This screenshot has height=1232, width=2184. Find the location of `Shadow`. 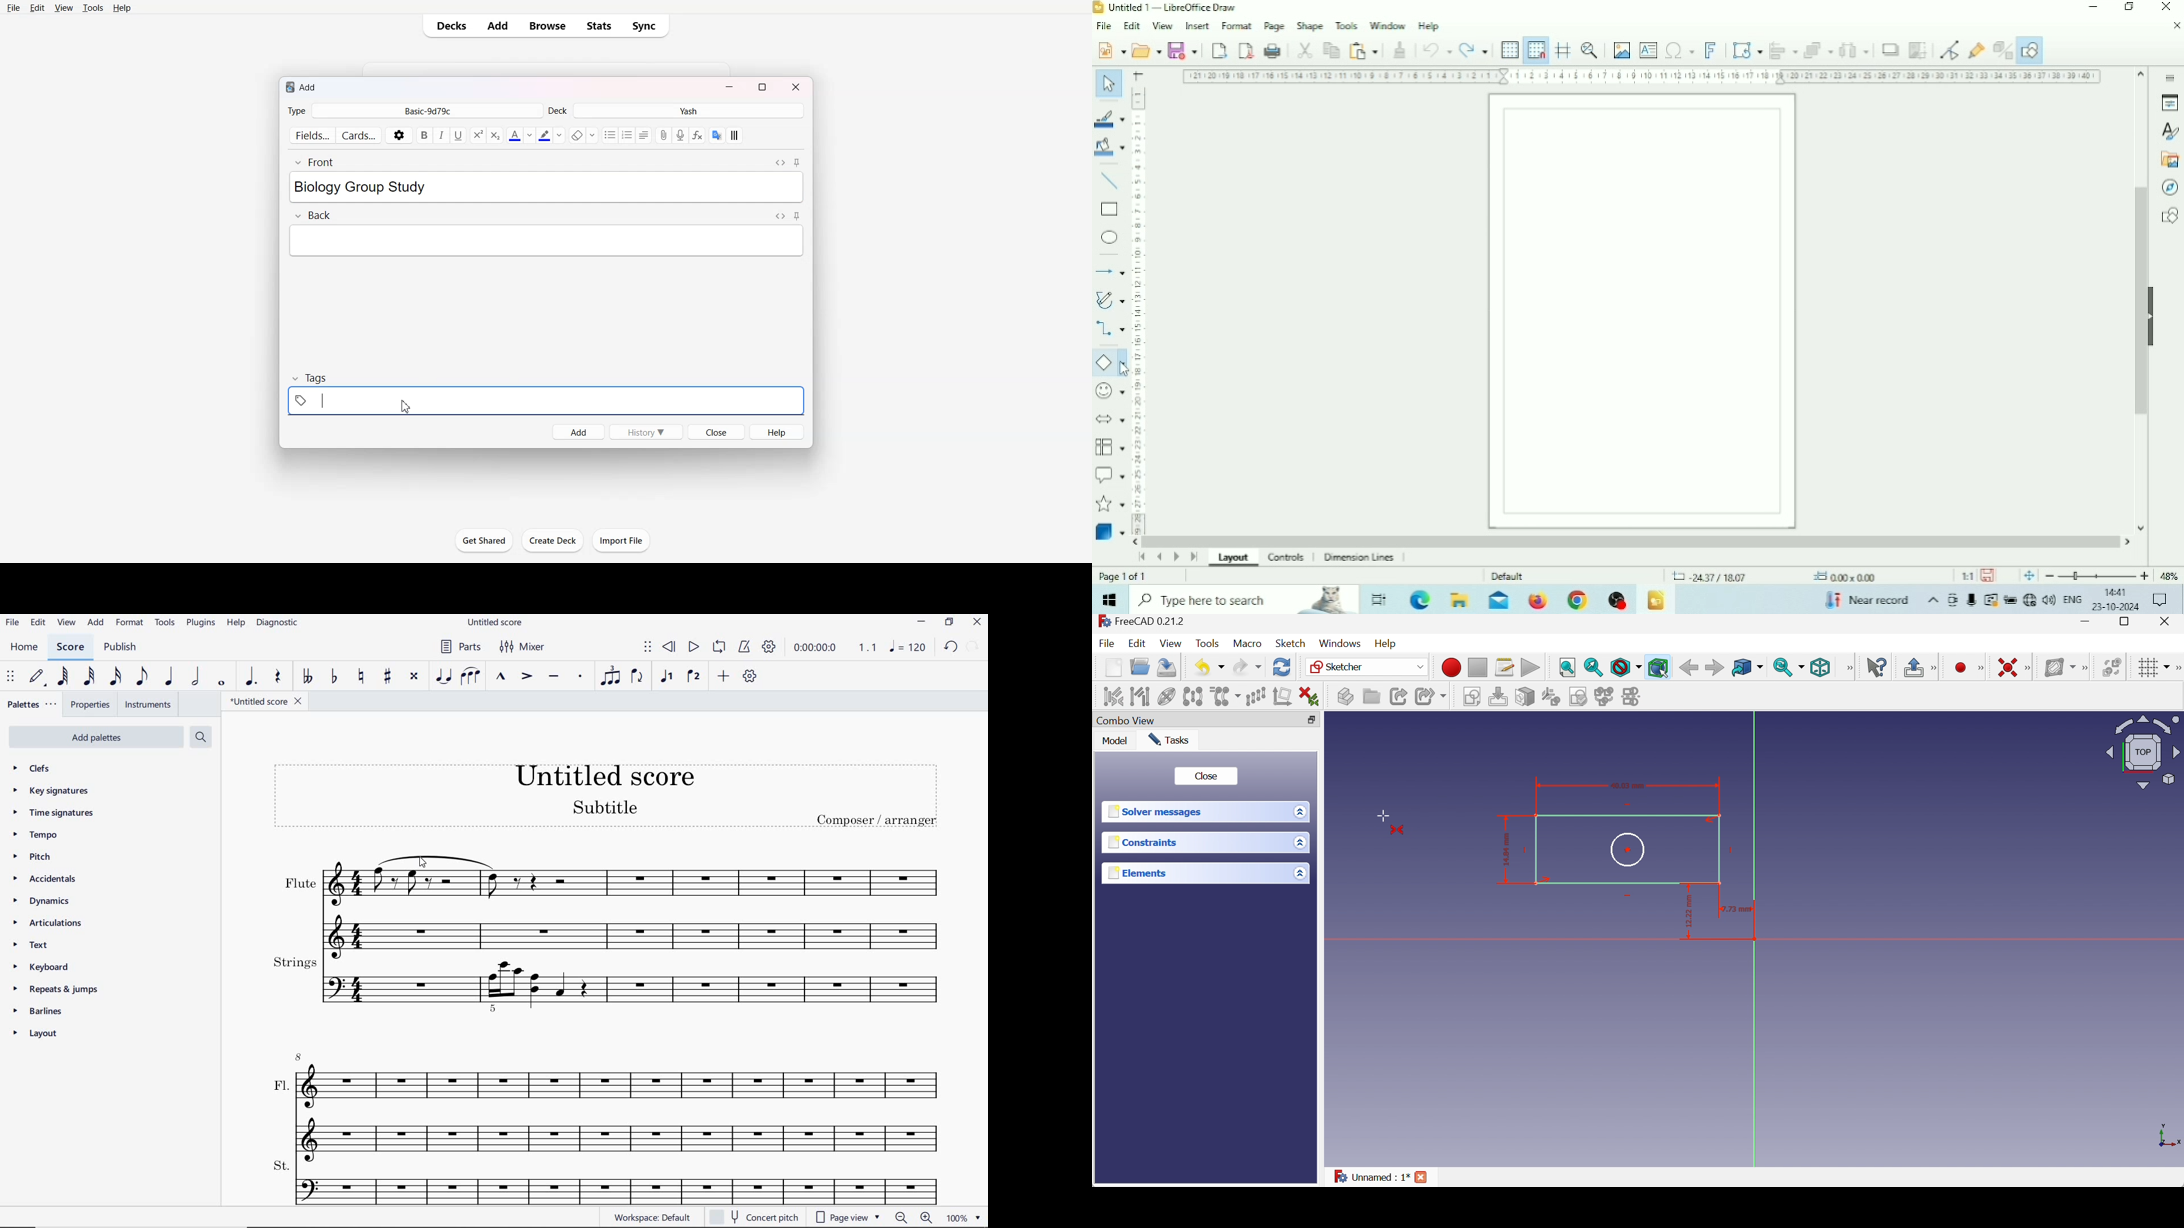

Shadow is located at coordinates (1890, 50).